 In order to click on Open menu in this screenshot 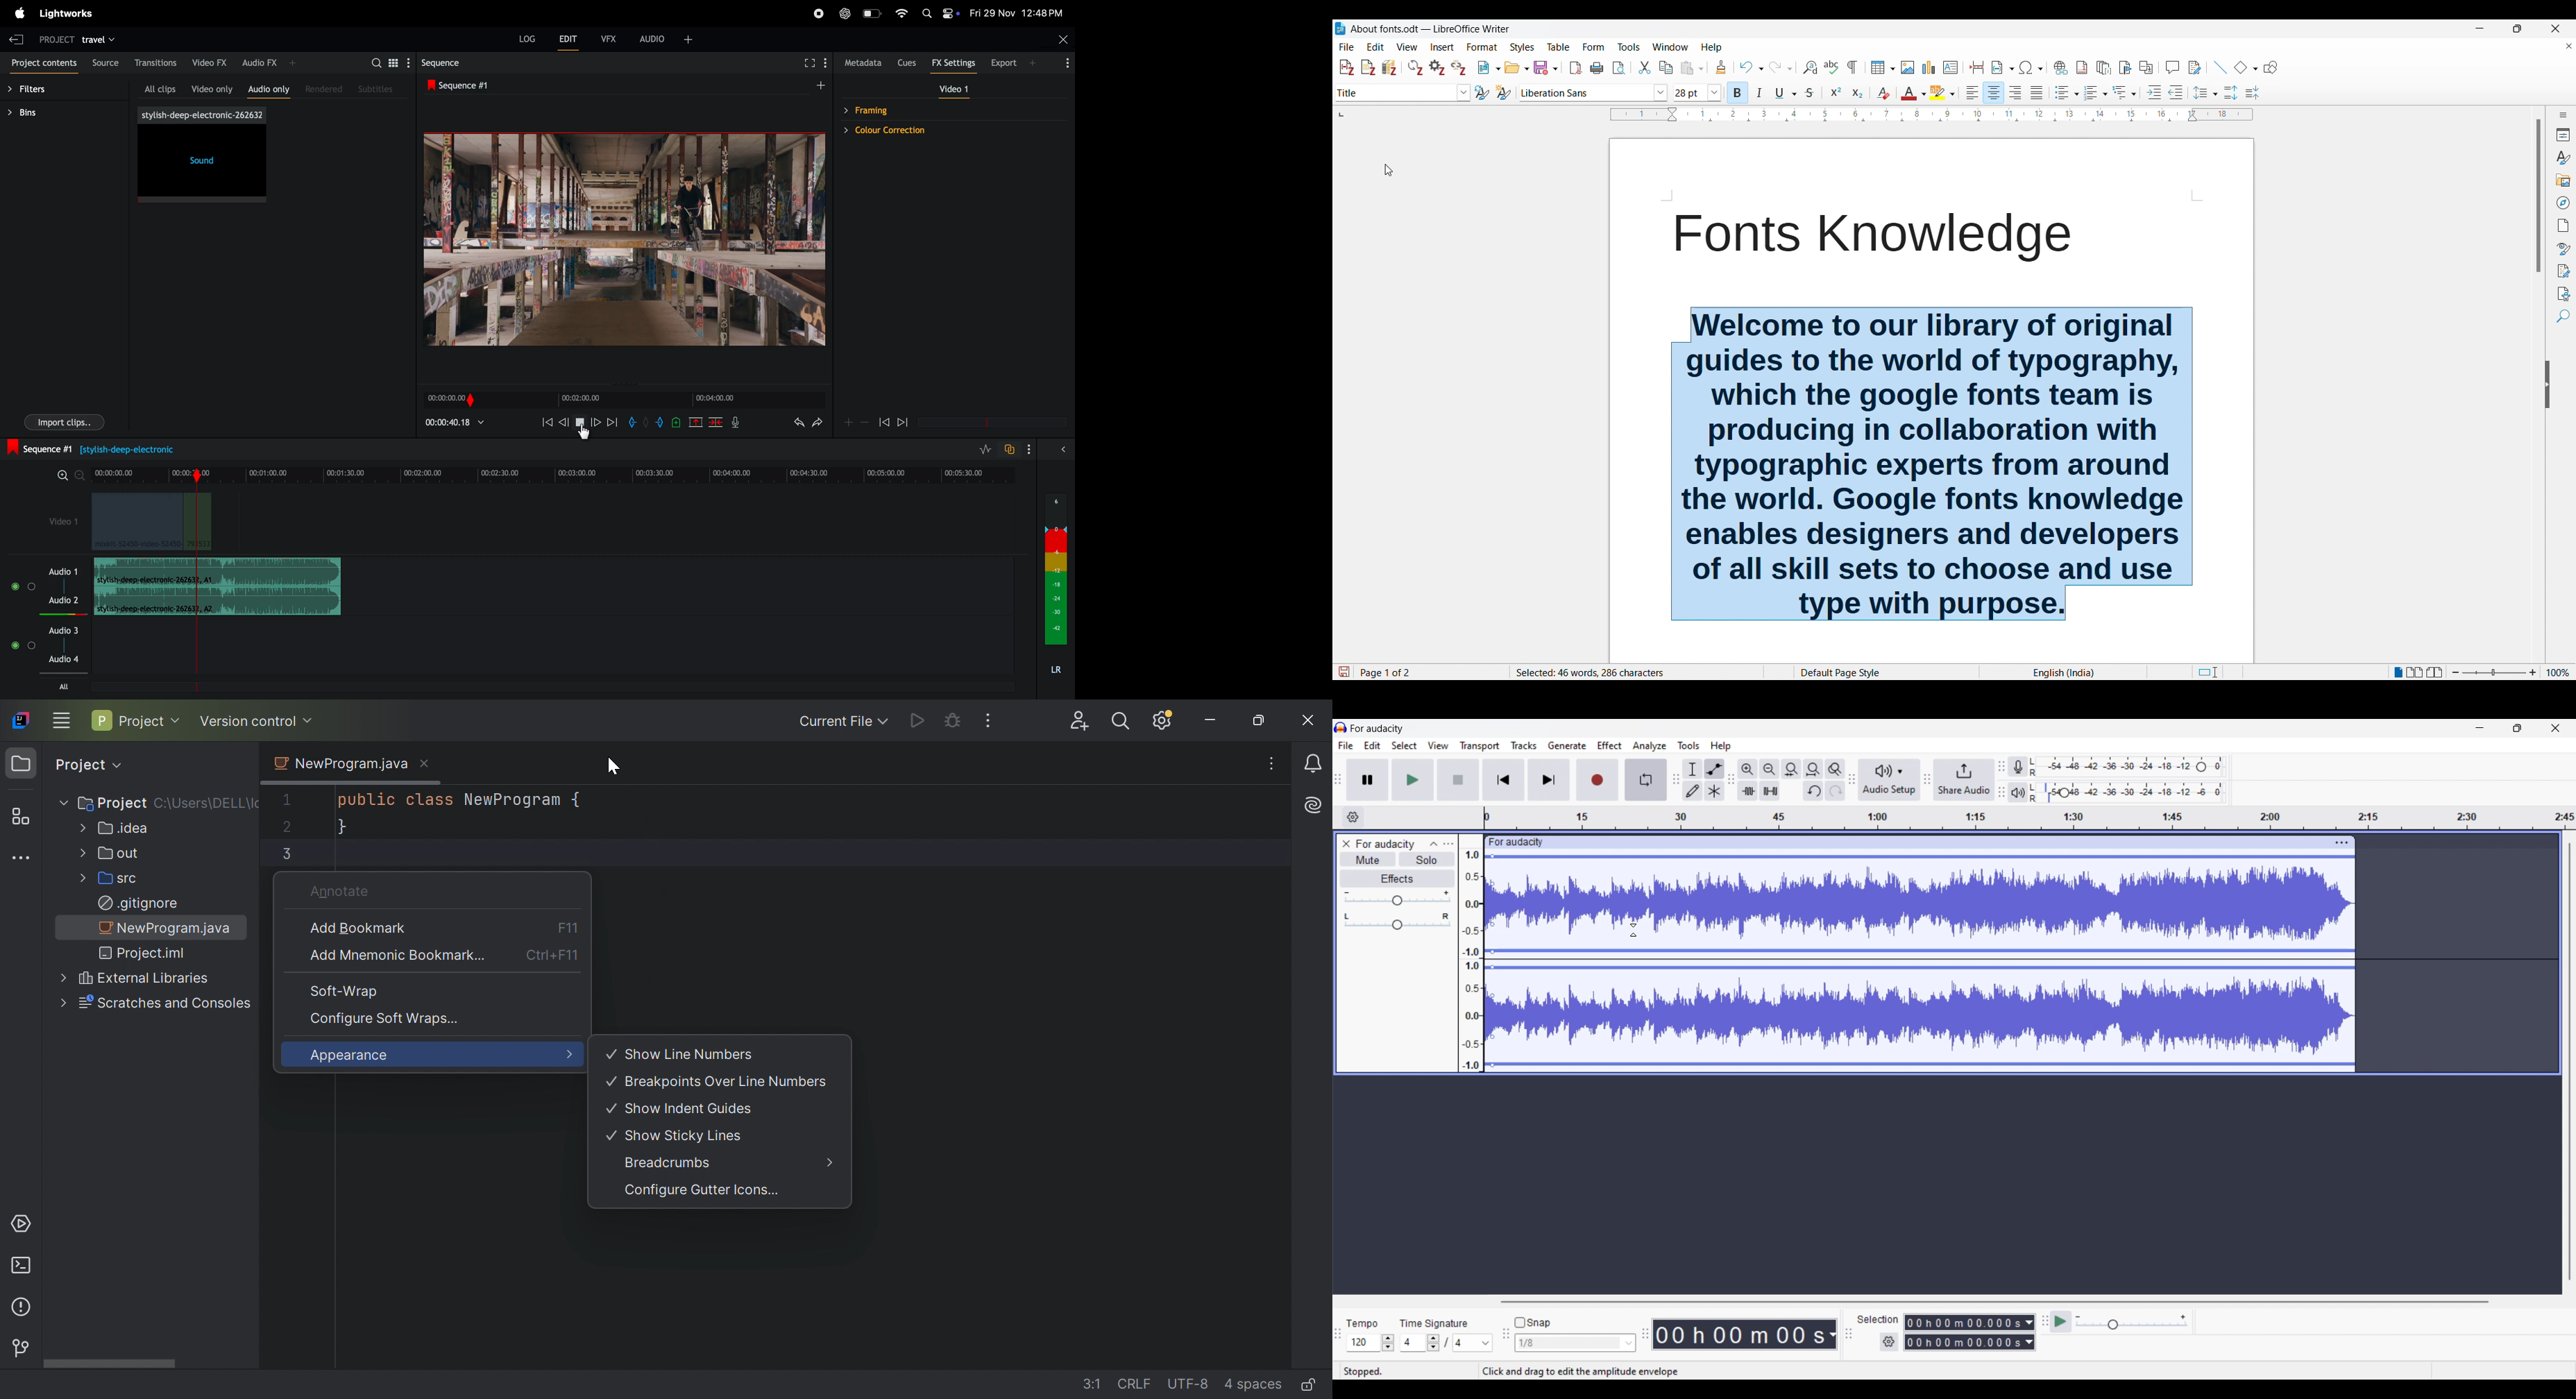, I will do `click(1449, 844)`.